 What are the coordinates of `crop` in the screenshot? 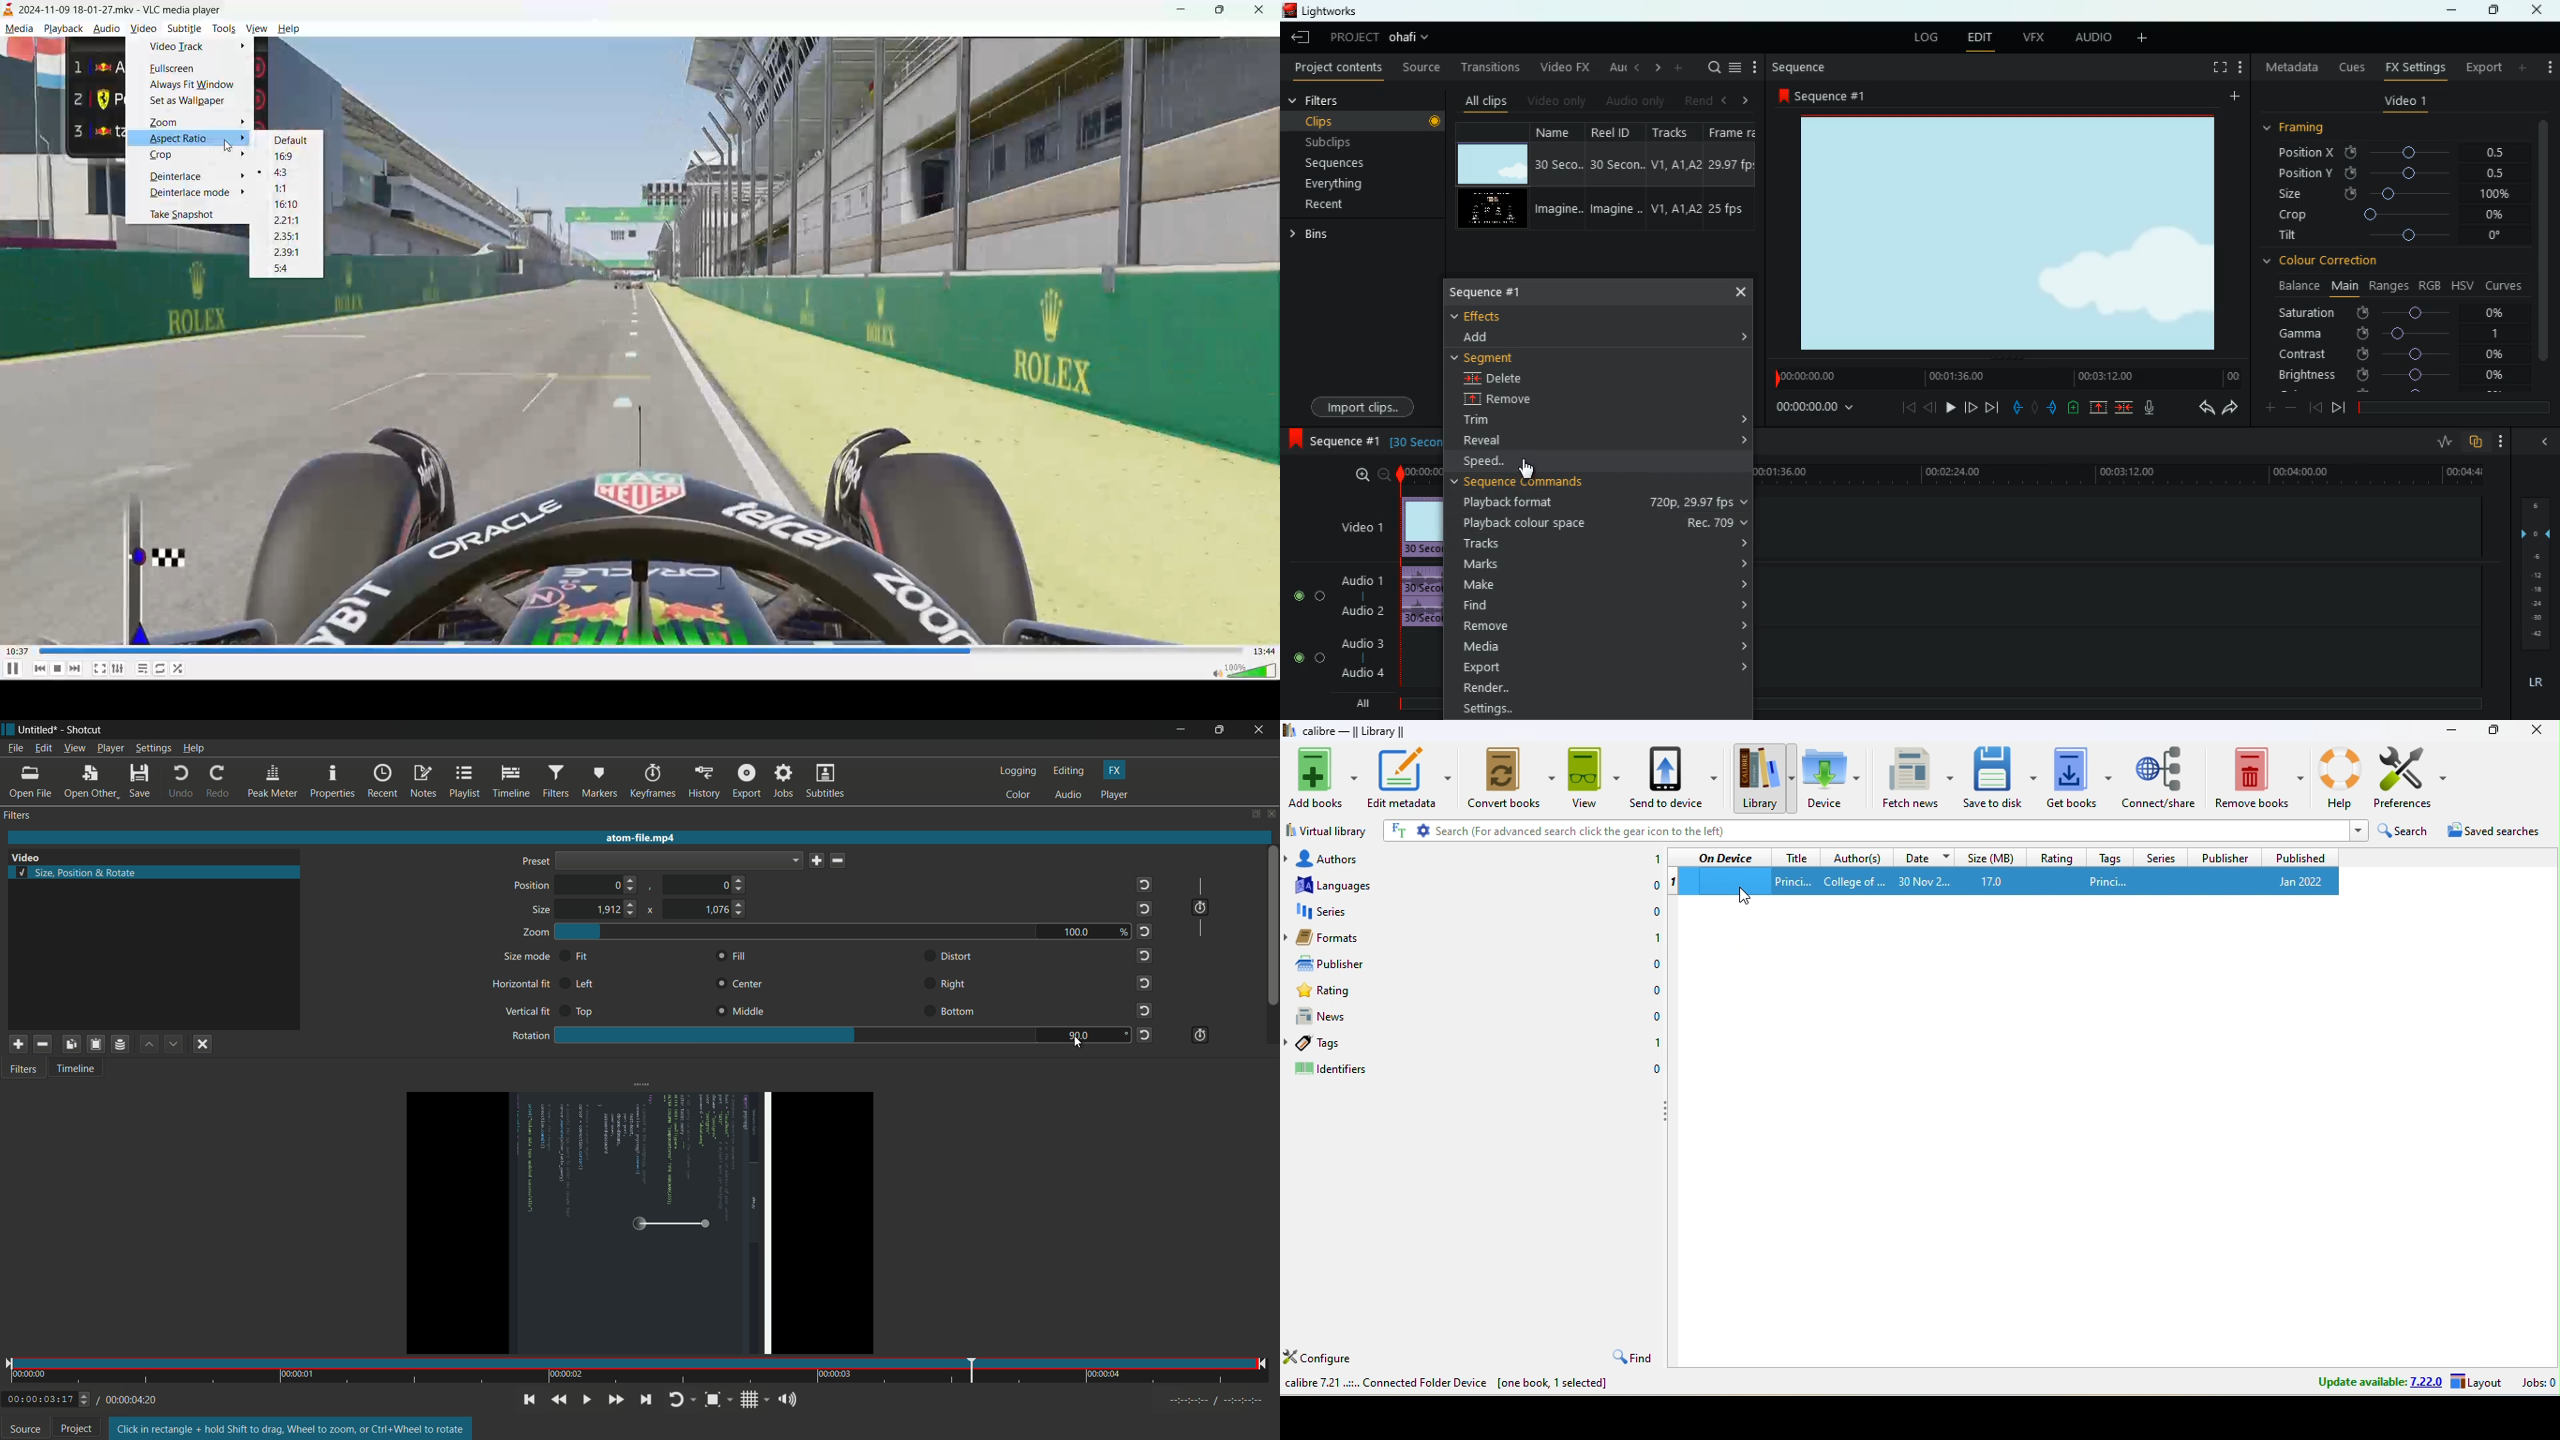 It's located at (2393, 217).